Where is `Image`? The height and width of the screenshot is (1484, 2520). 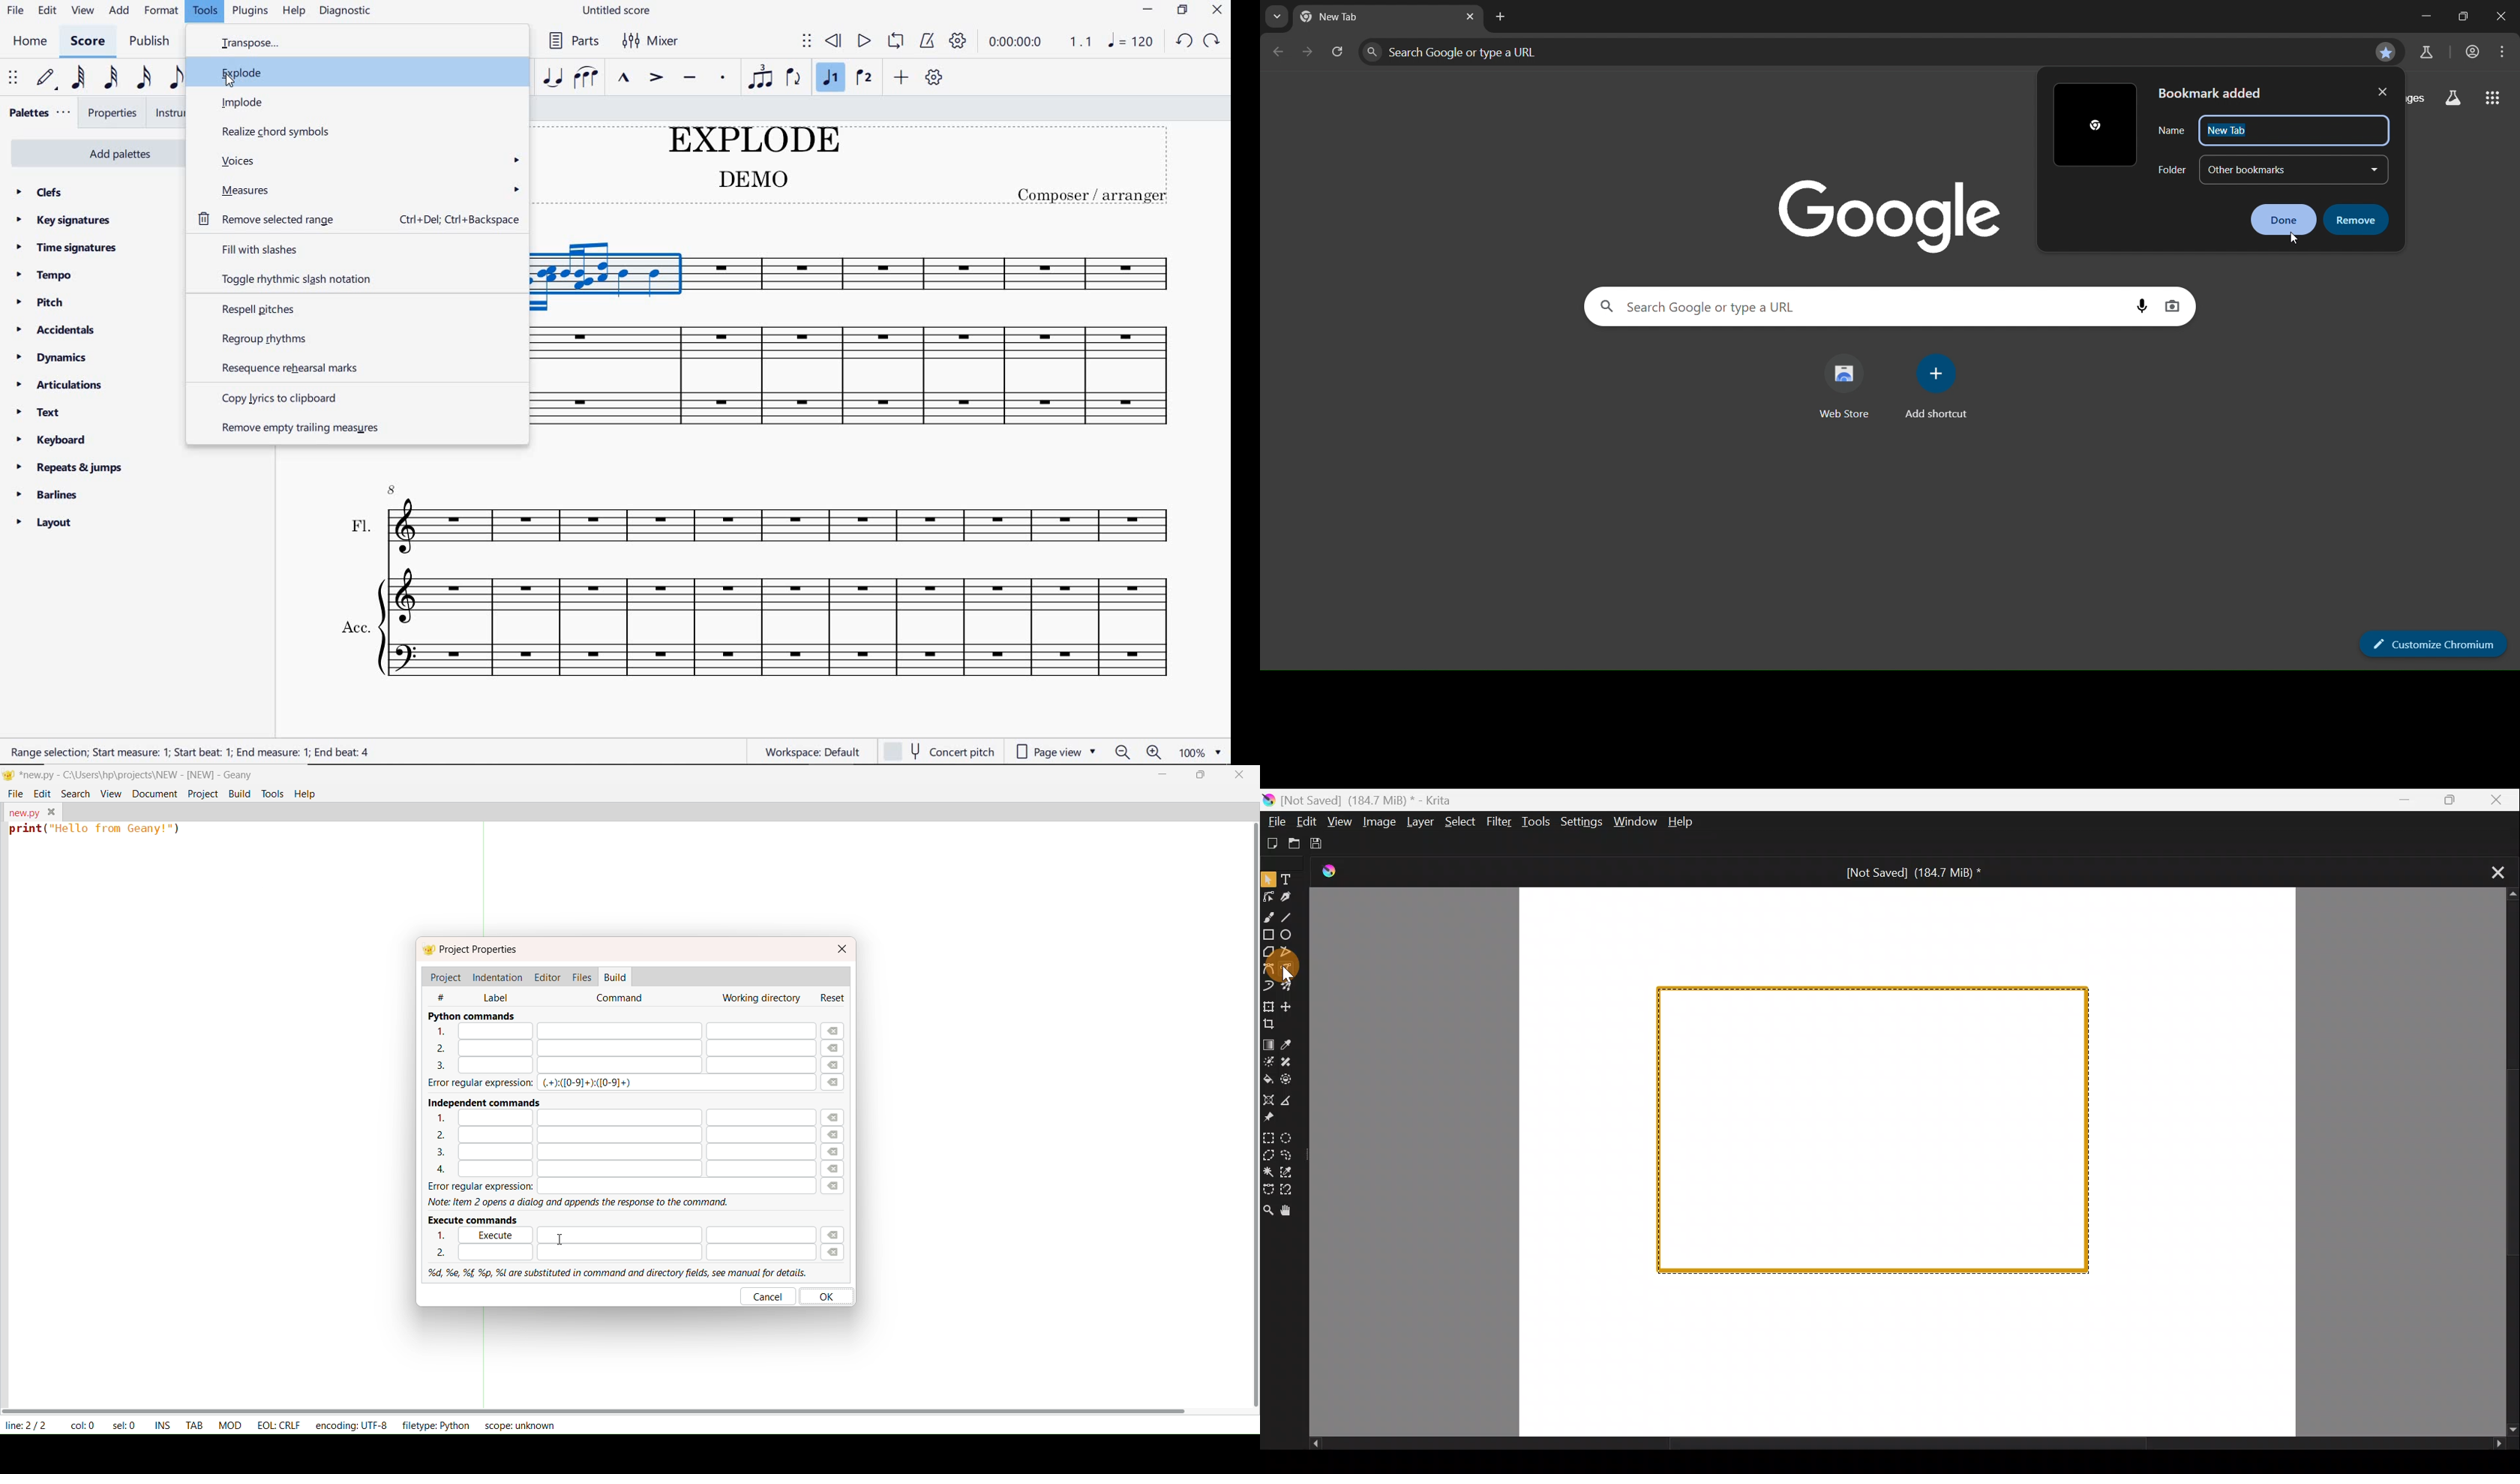 Image is located at coordinates (1383, 822).